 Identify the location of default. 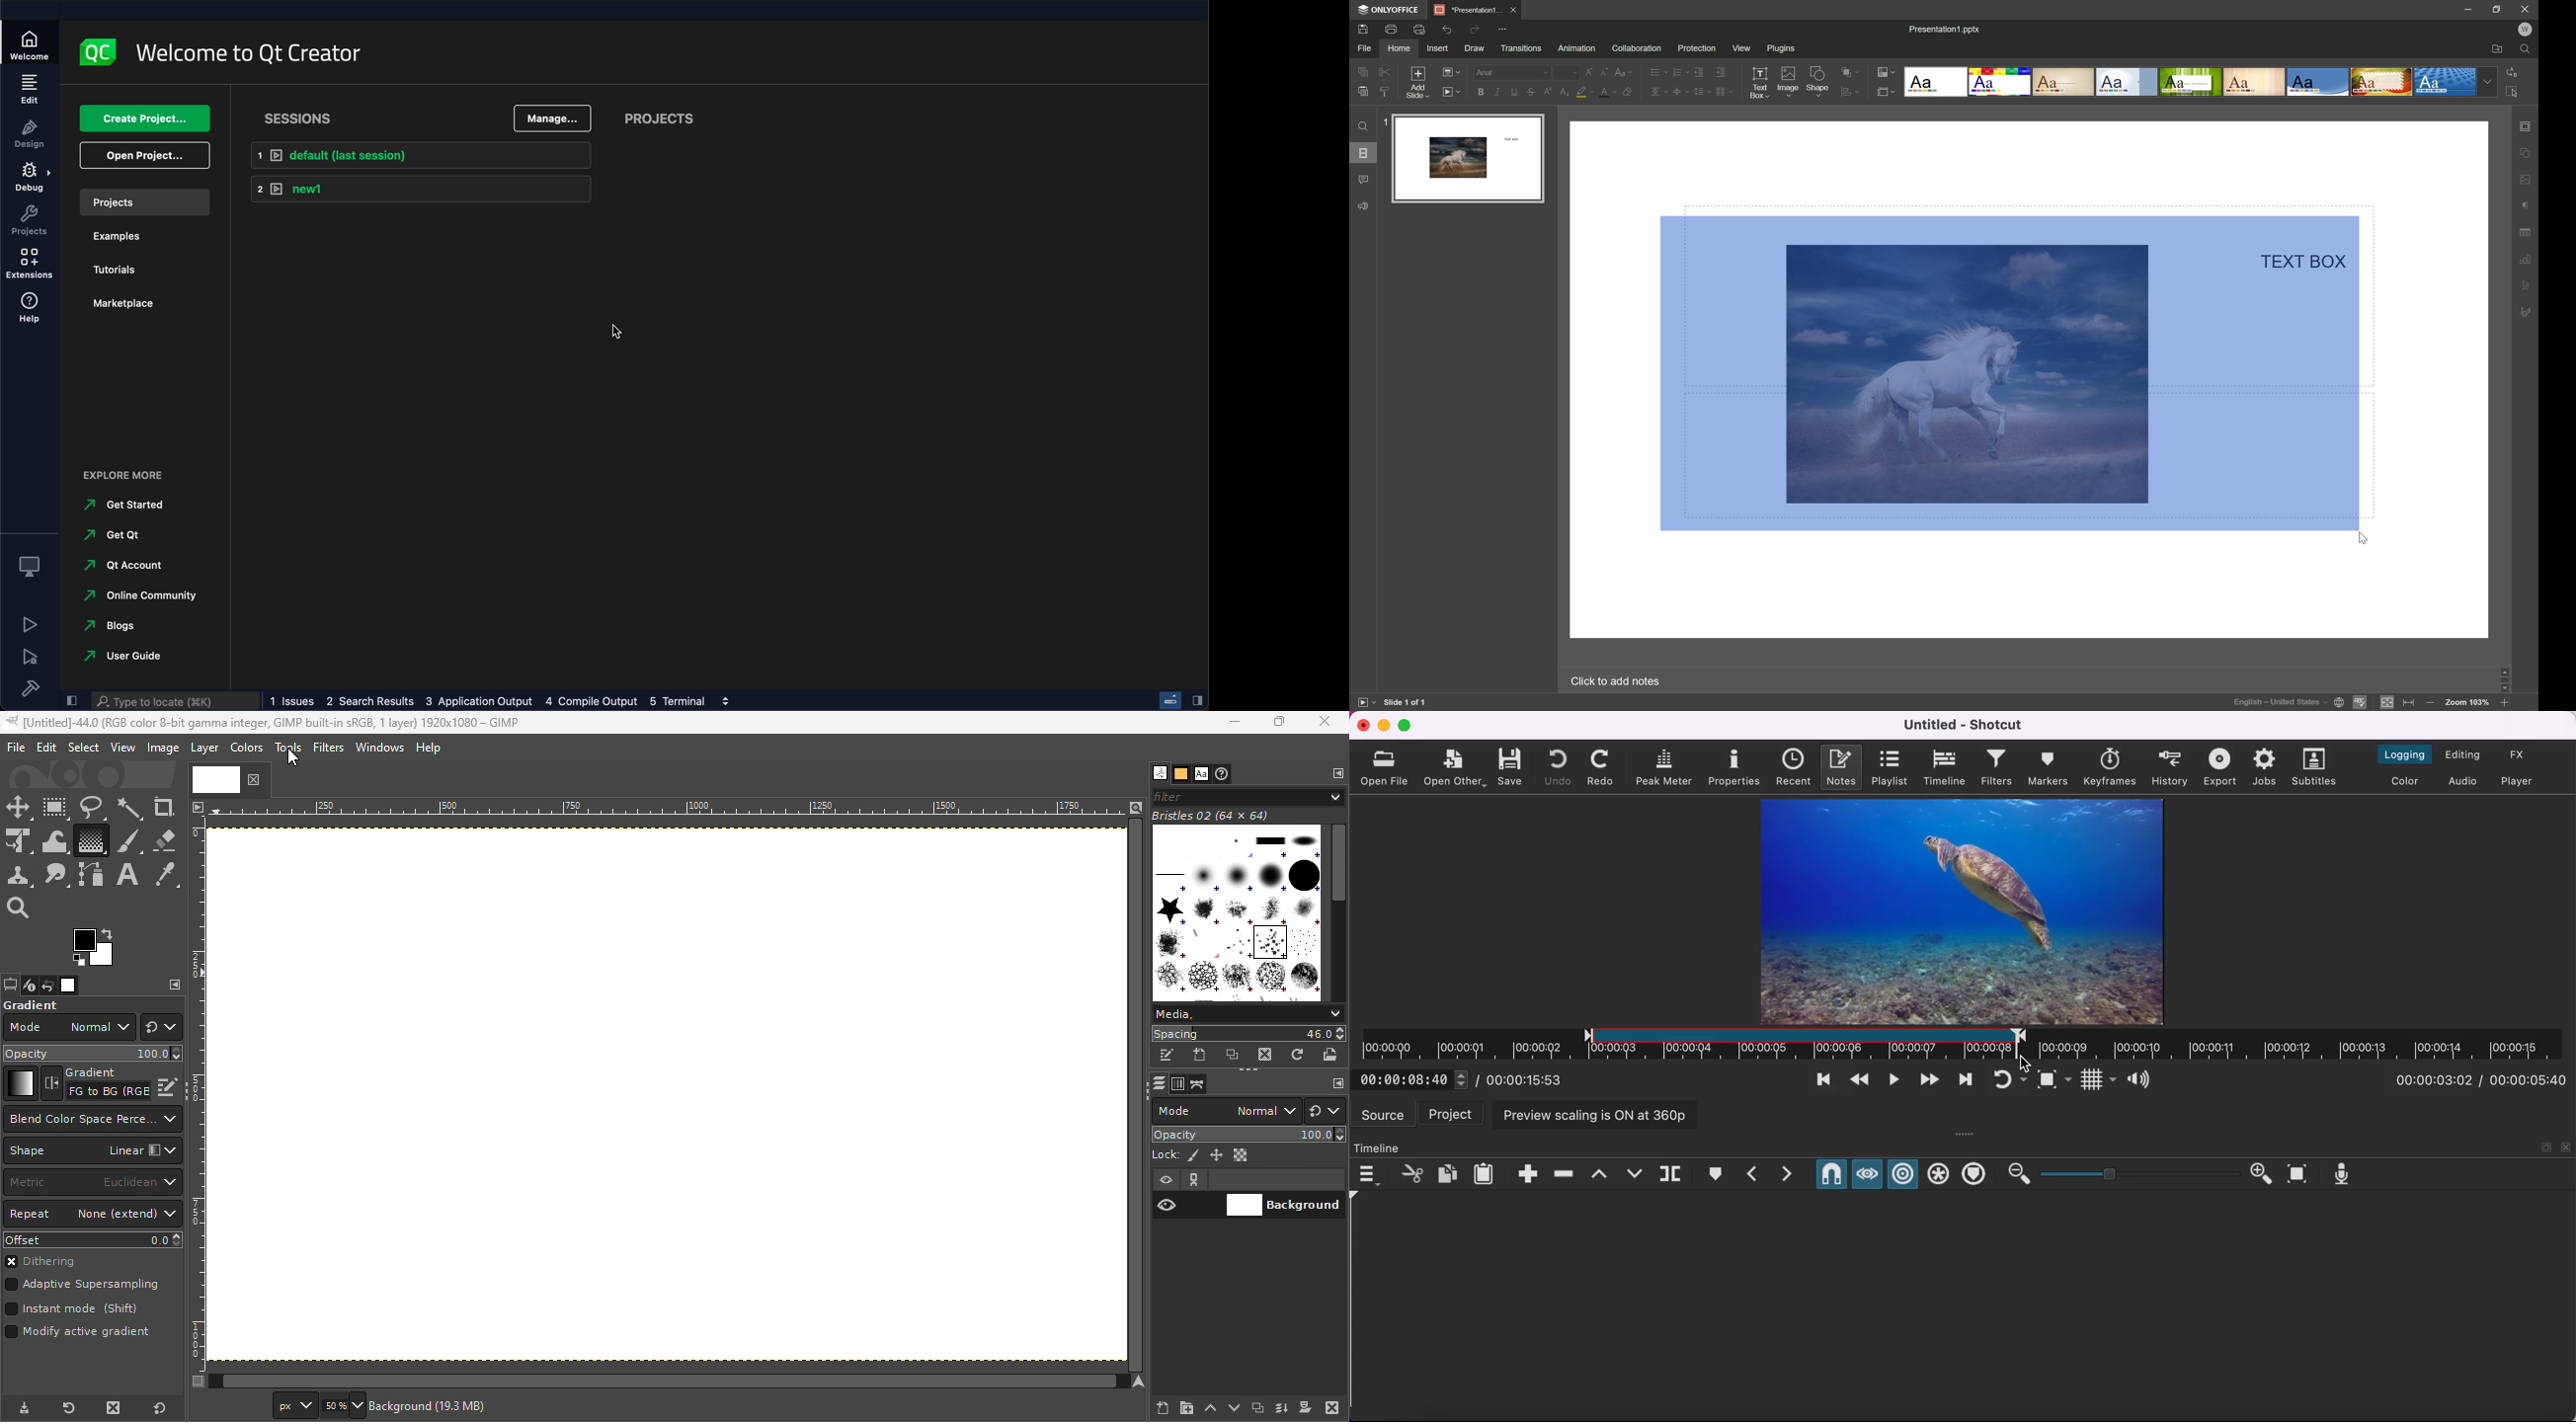
(420, 156).